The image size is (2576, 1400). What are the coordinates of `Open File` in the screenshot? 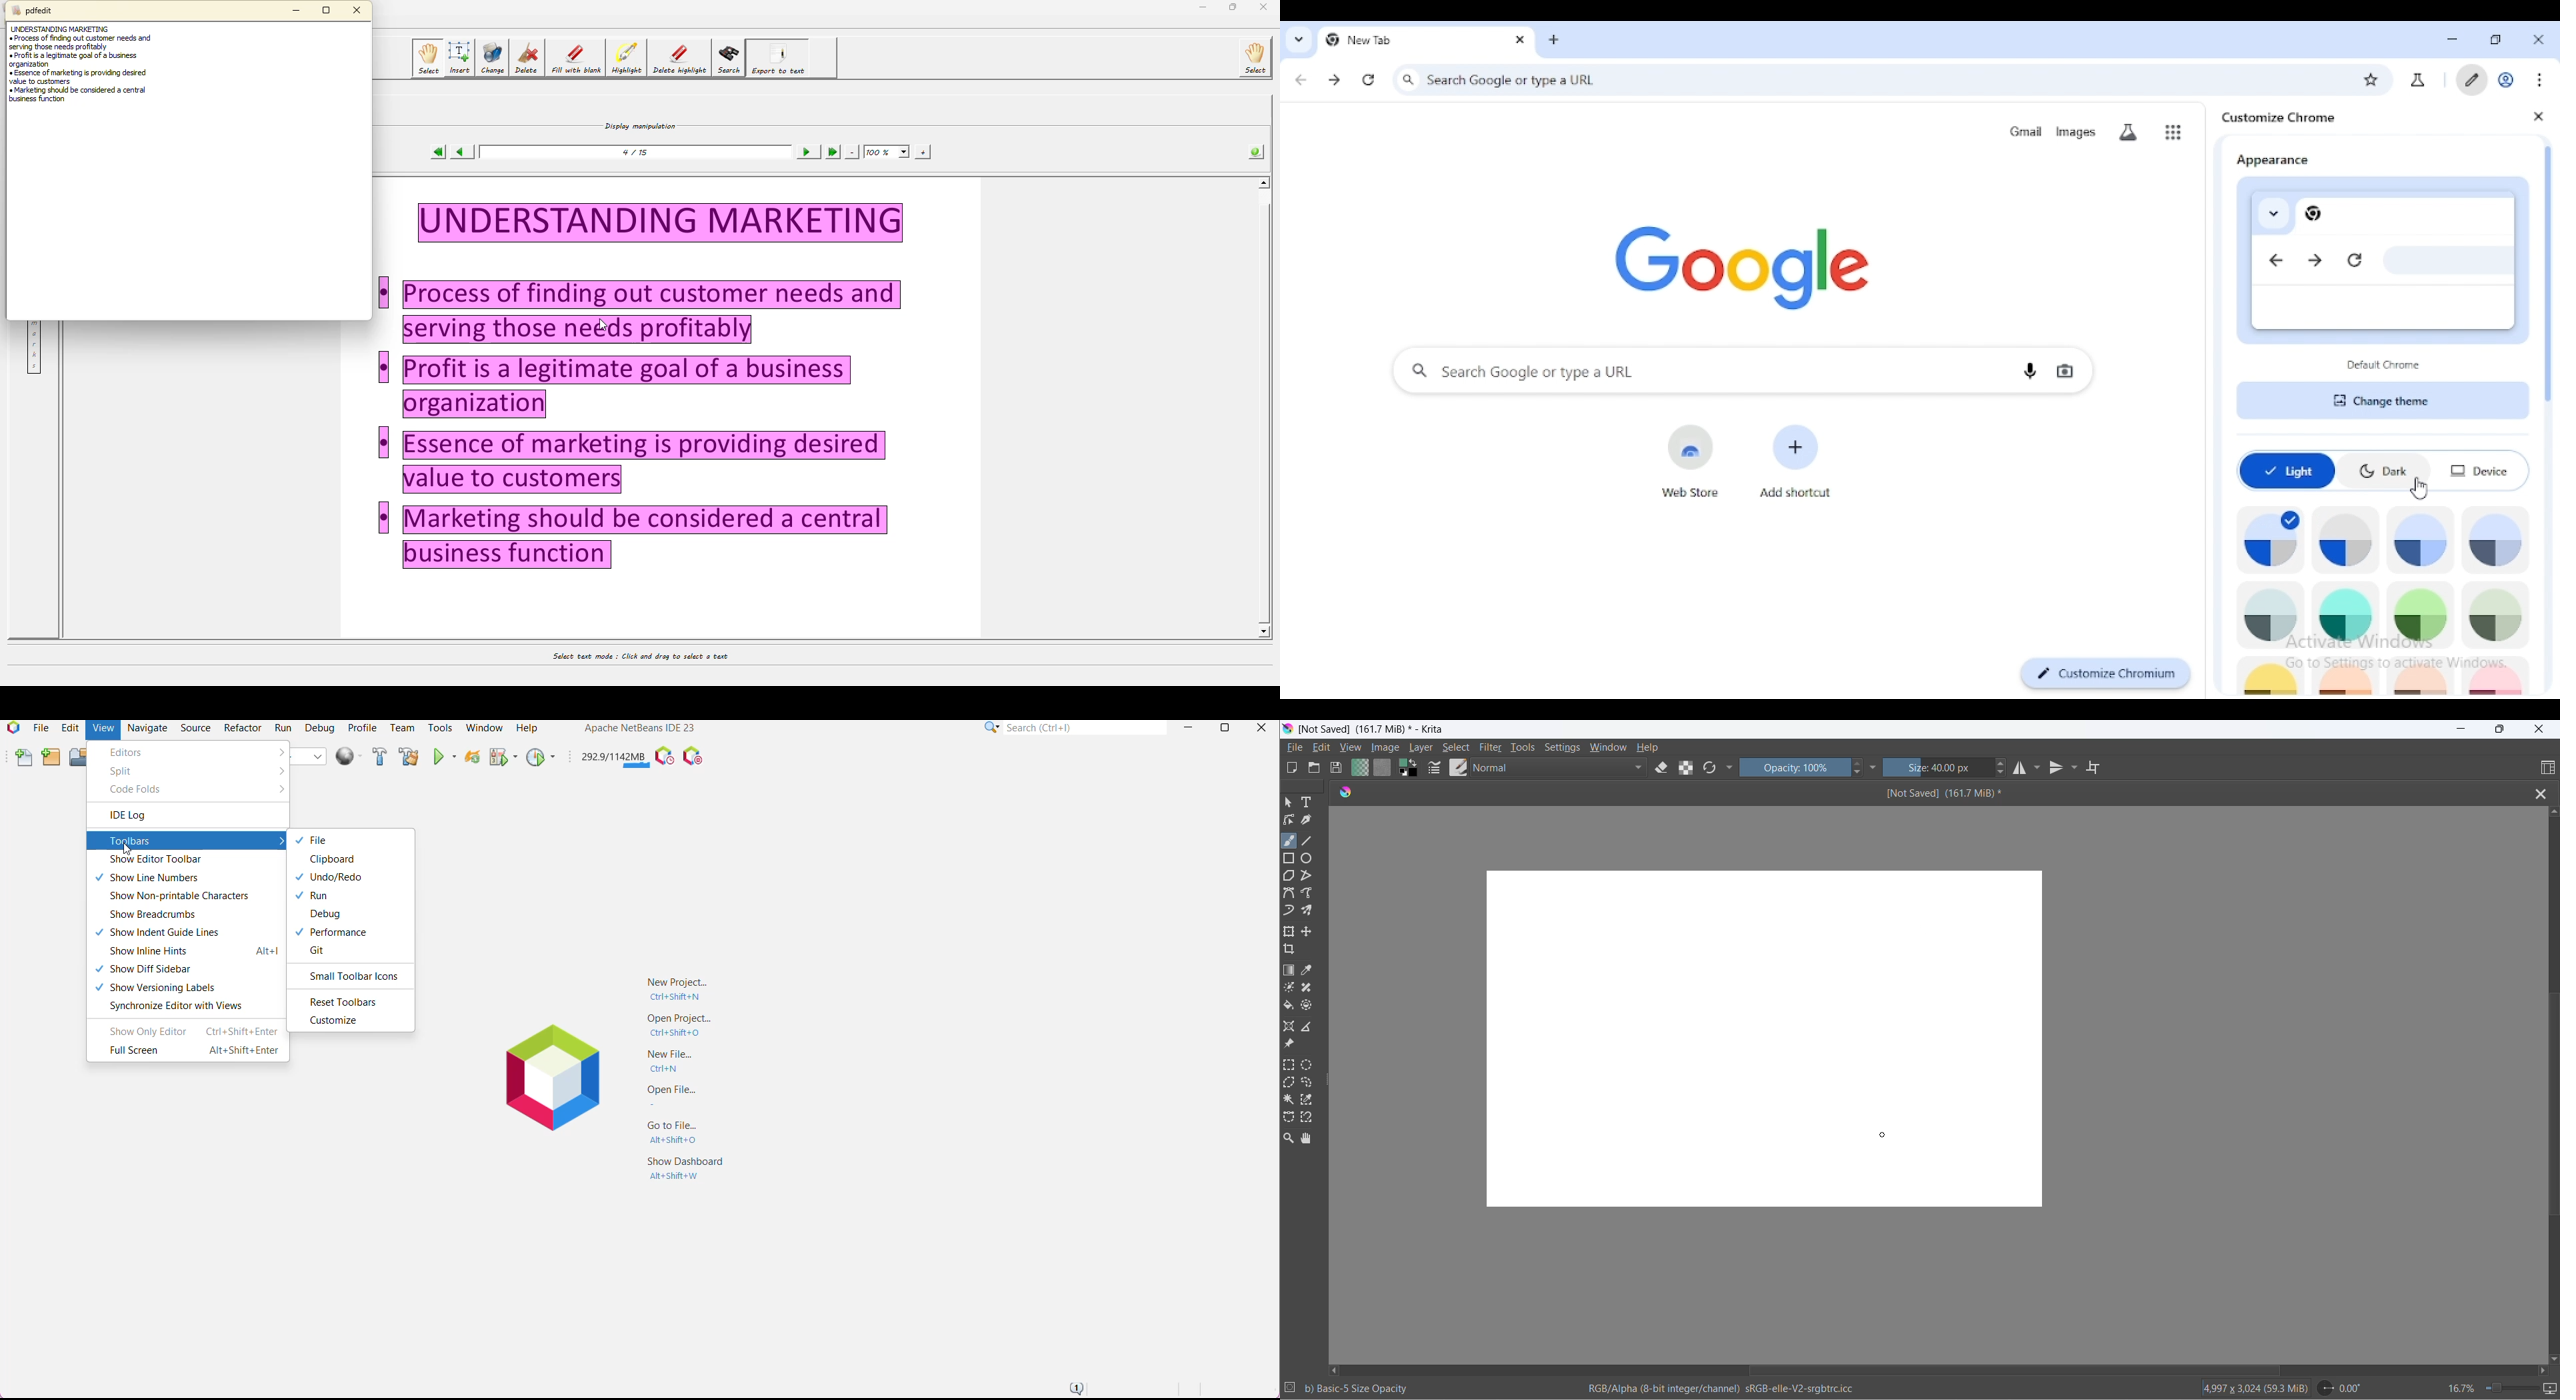 It's located at (682, 1097).